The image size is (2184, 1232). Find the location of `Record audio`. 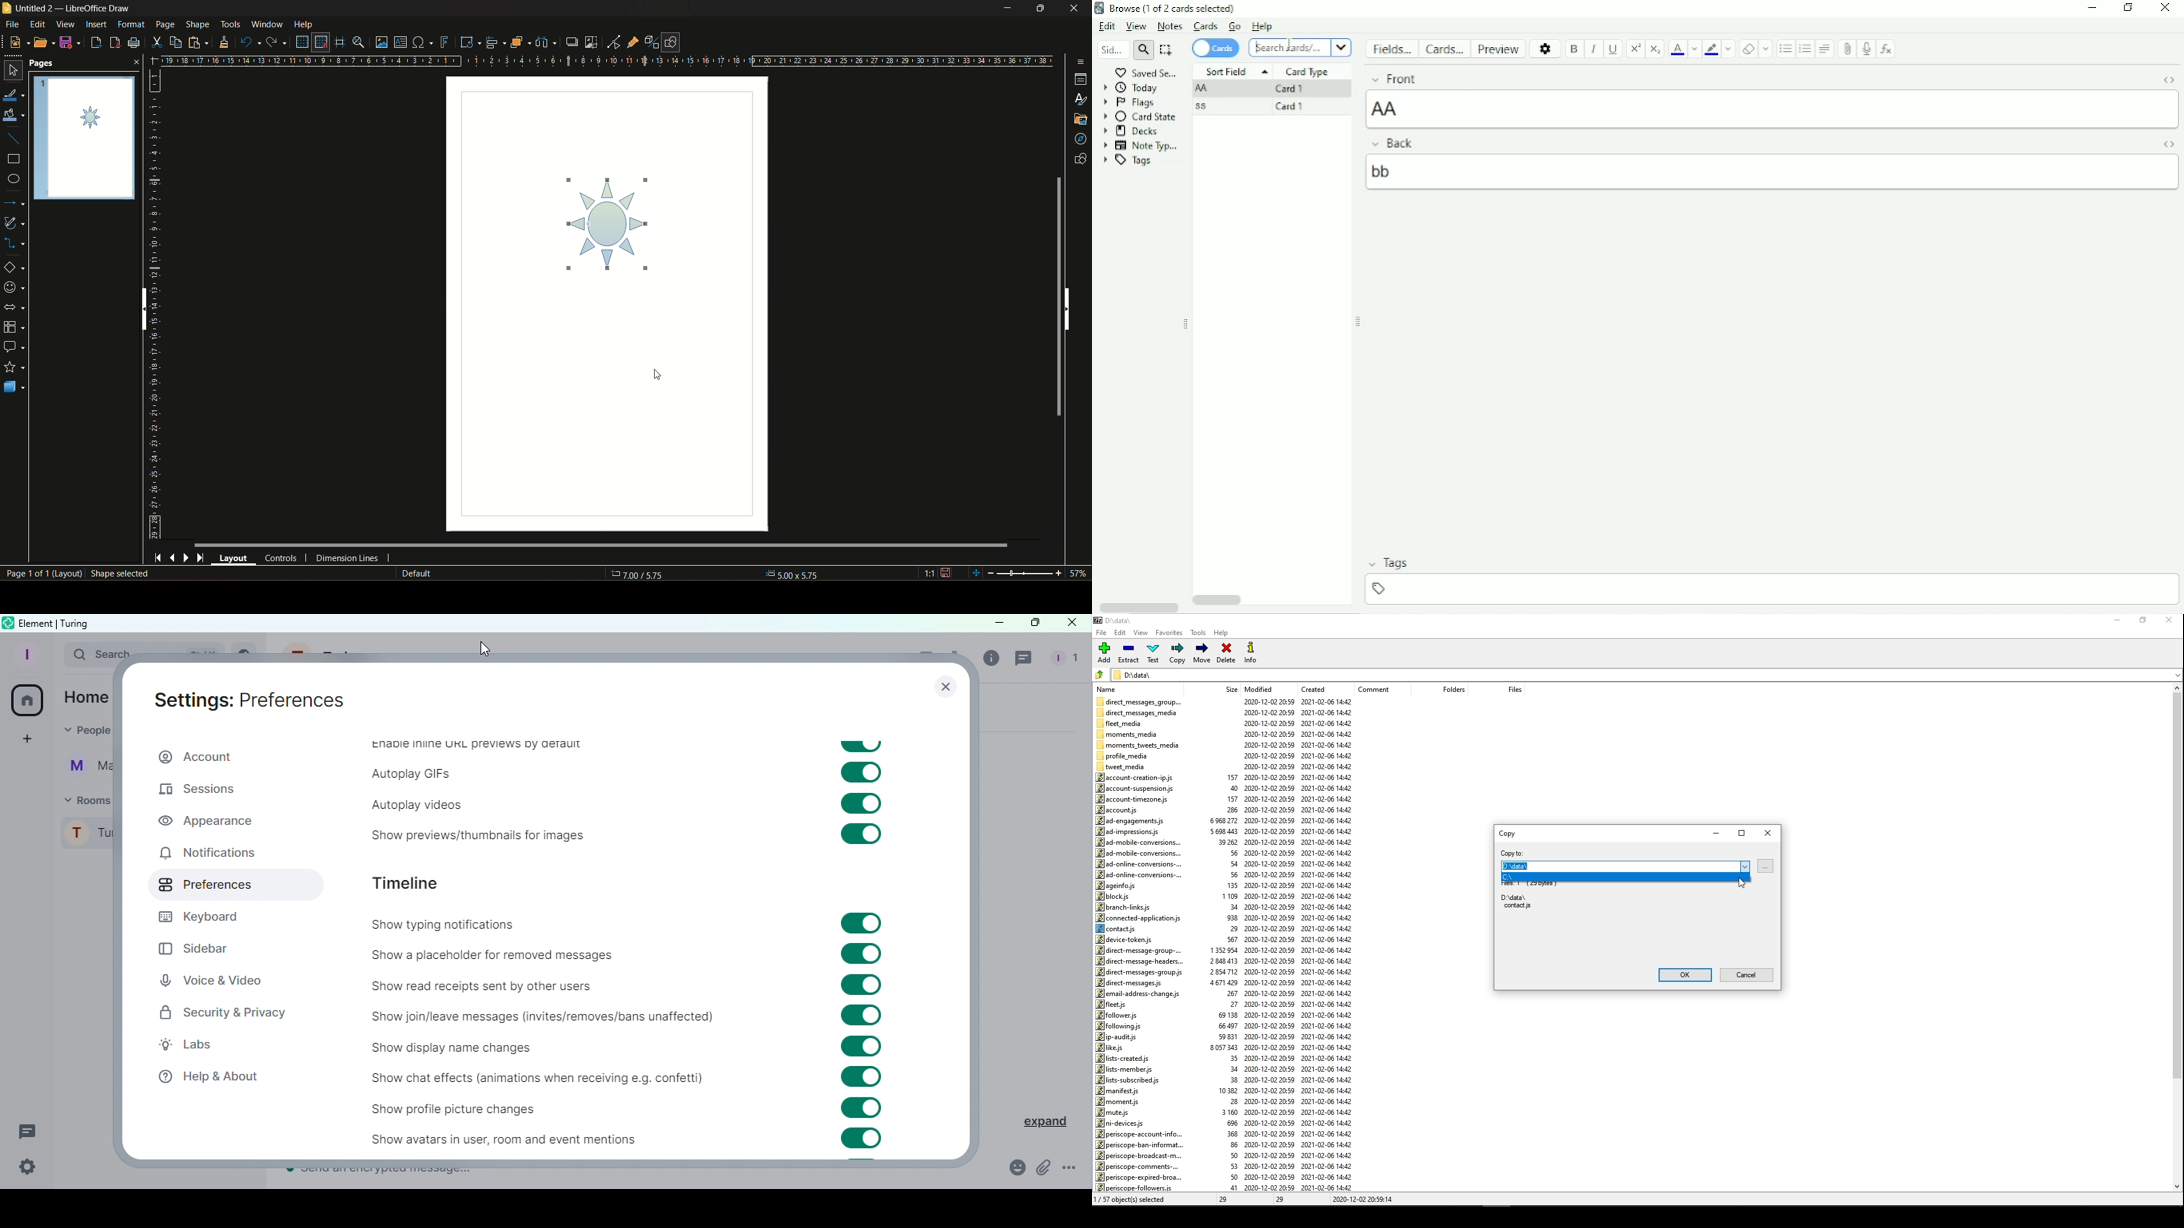

Record audio is located at coordinates (1867, 49).